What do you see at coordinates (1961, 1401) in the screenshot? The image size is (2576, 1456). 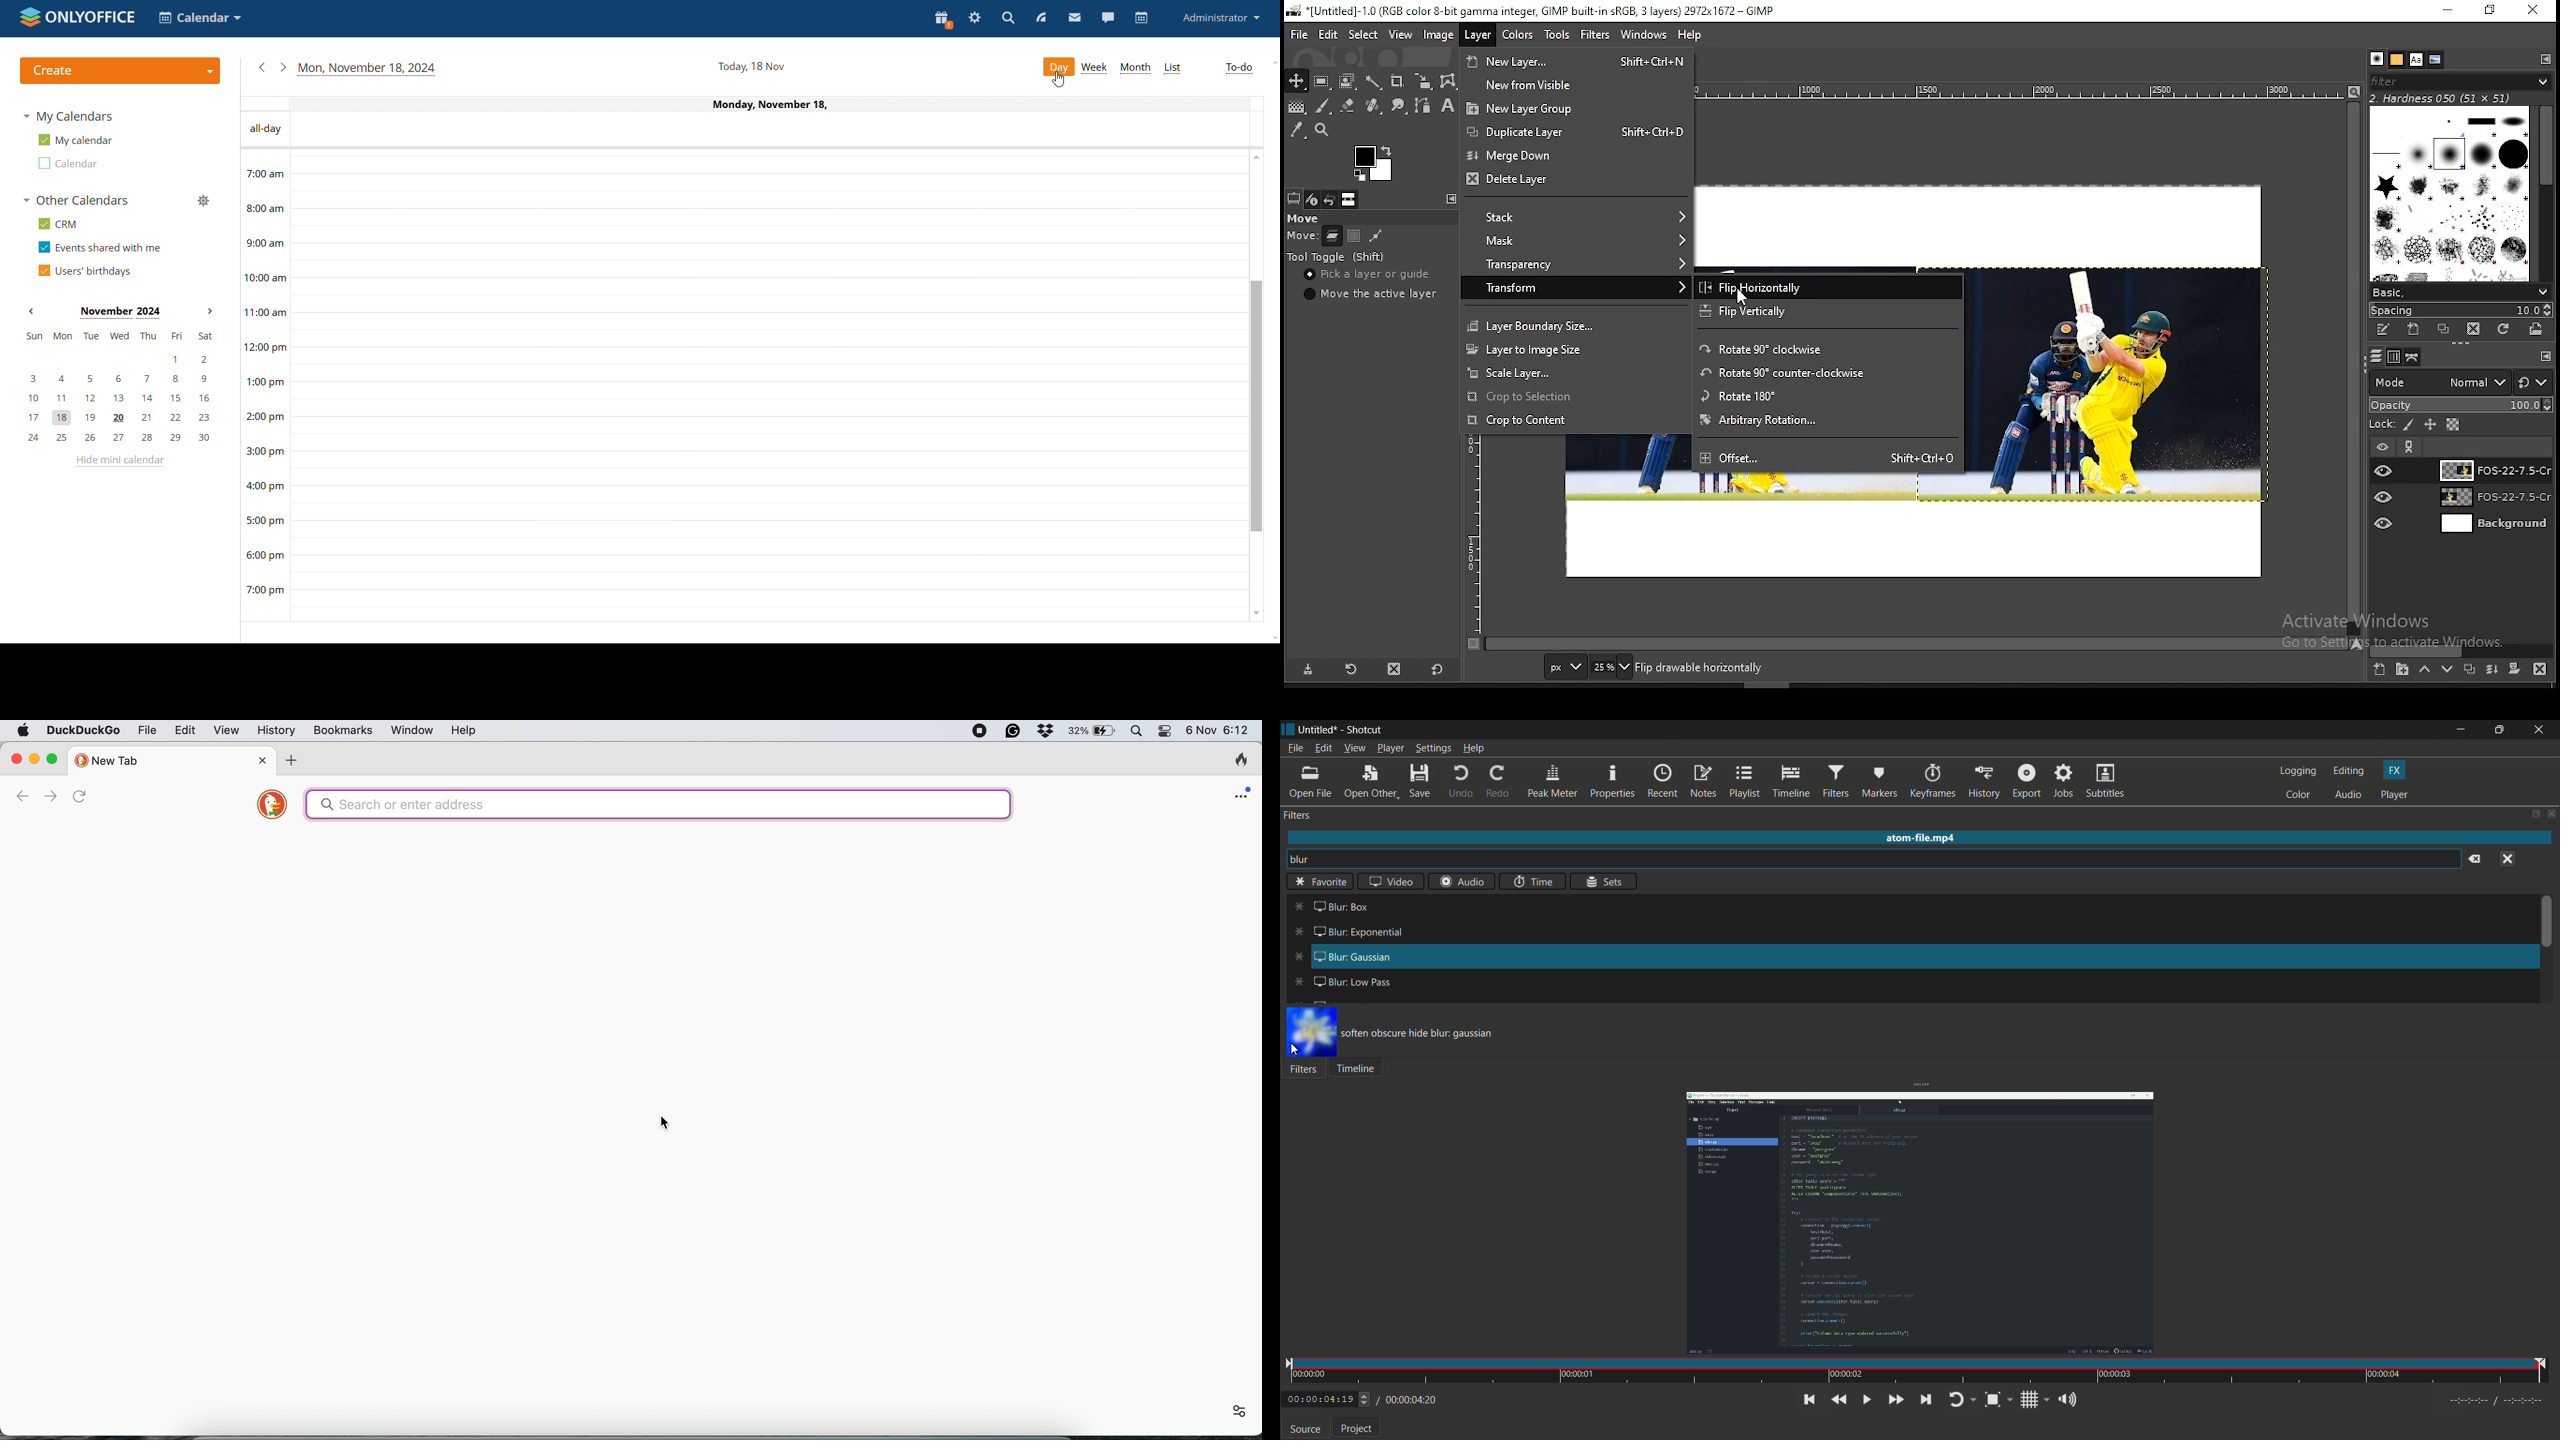 I see `toggle player looping` at bounding box center [1961, 1401].